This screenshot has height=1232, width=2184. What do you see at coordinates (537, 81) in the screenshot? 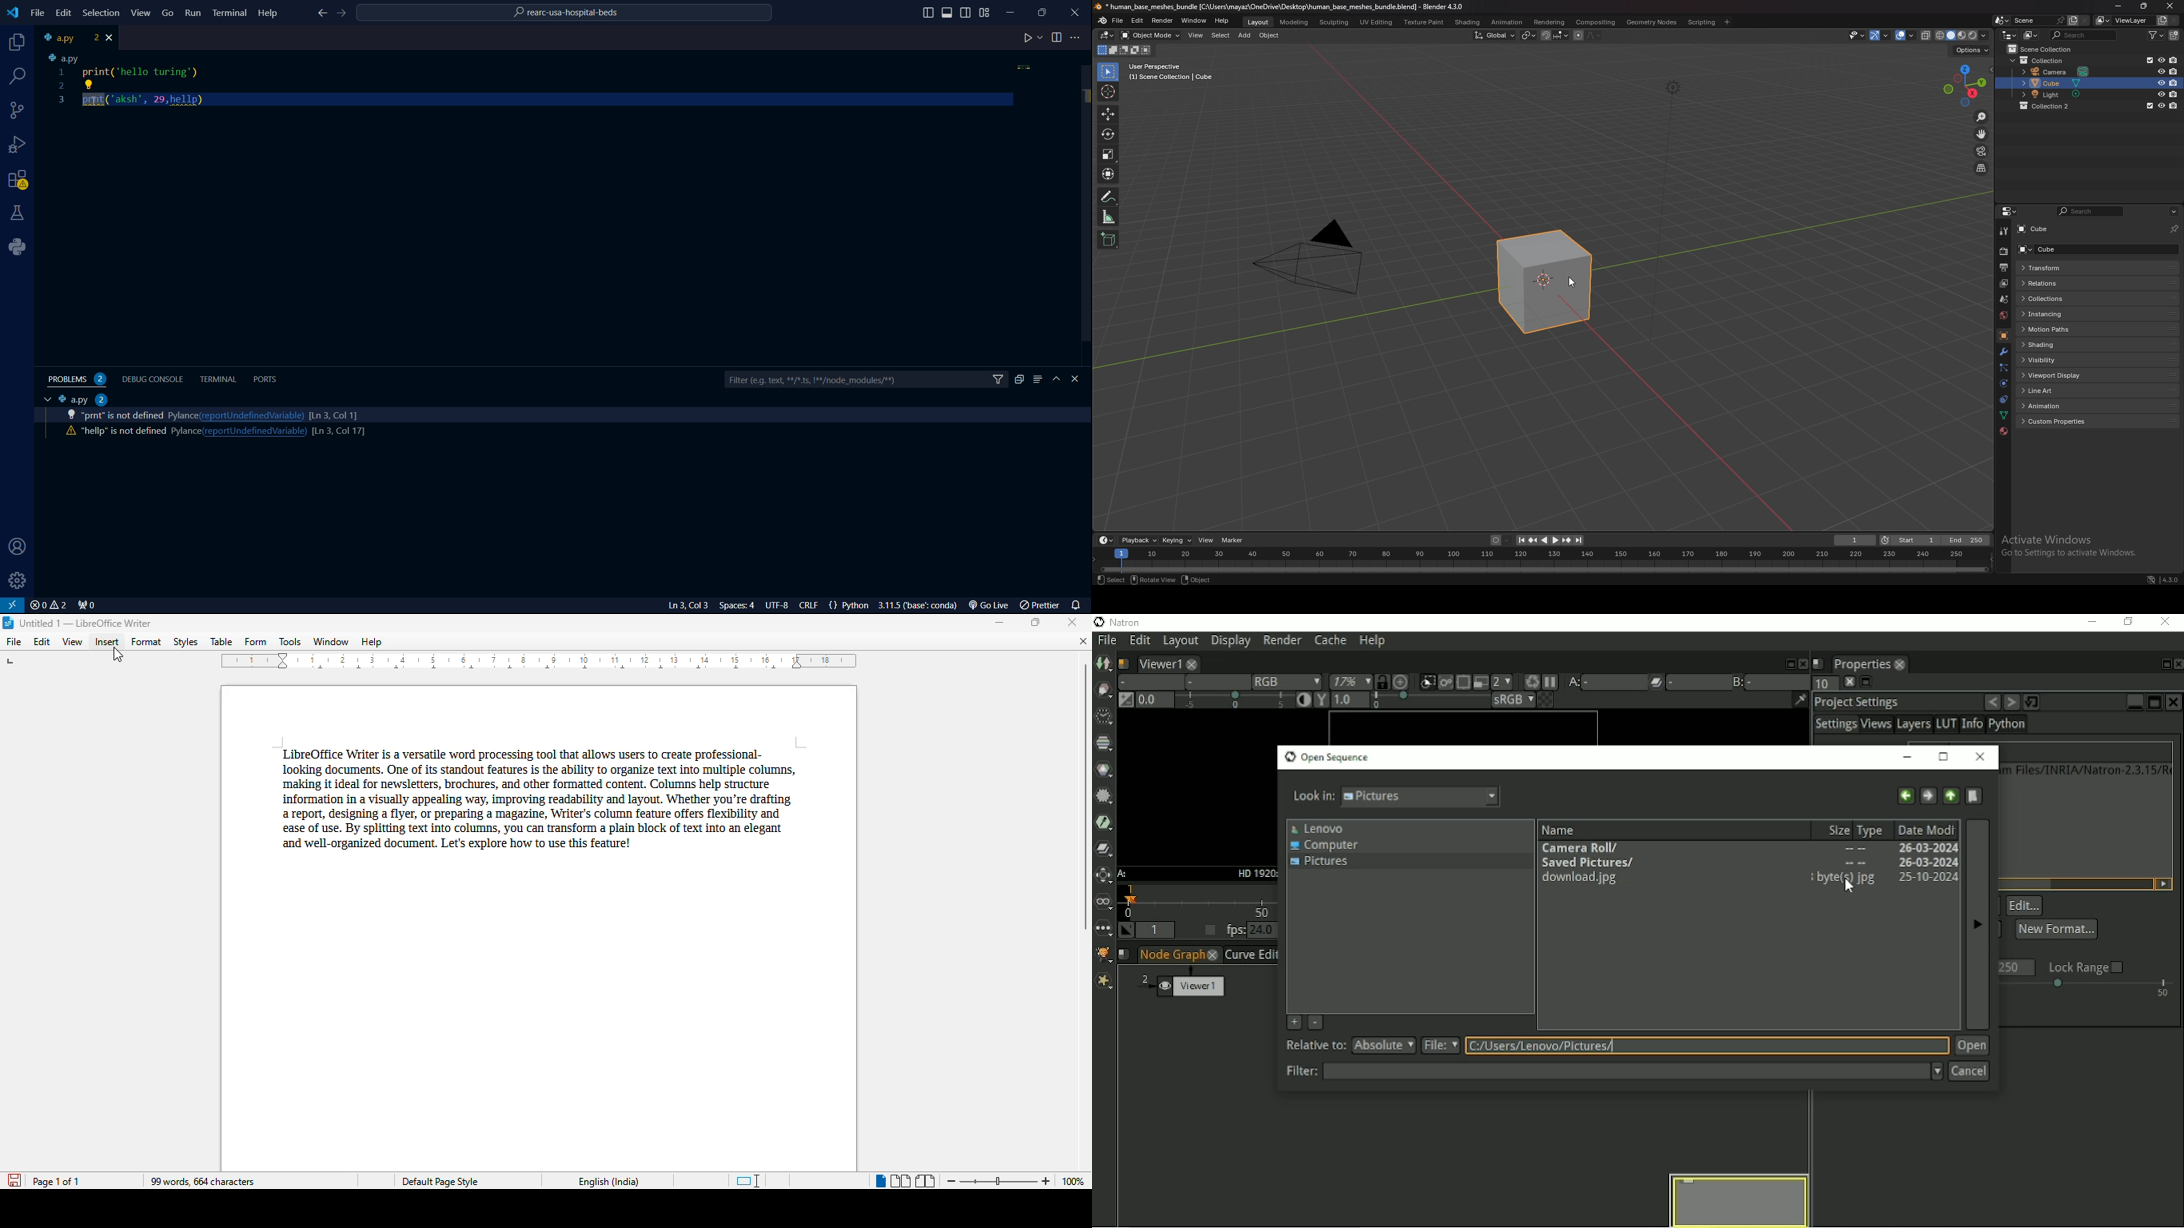
I see `code python` at bounding box center [537, 81].